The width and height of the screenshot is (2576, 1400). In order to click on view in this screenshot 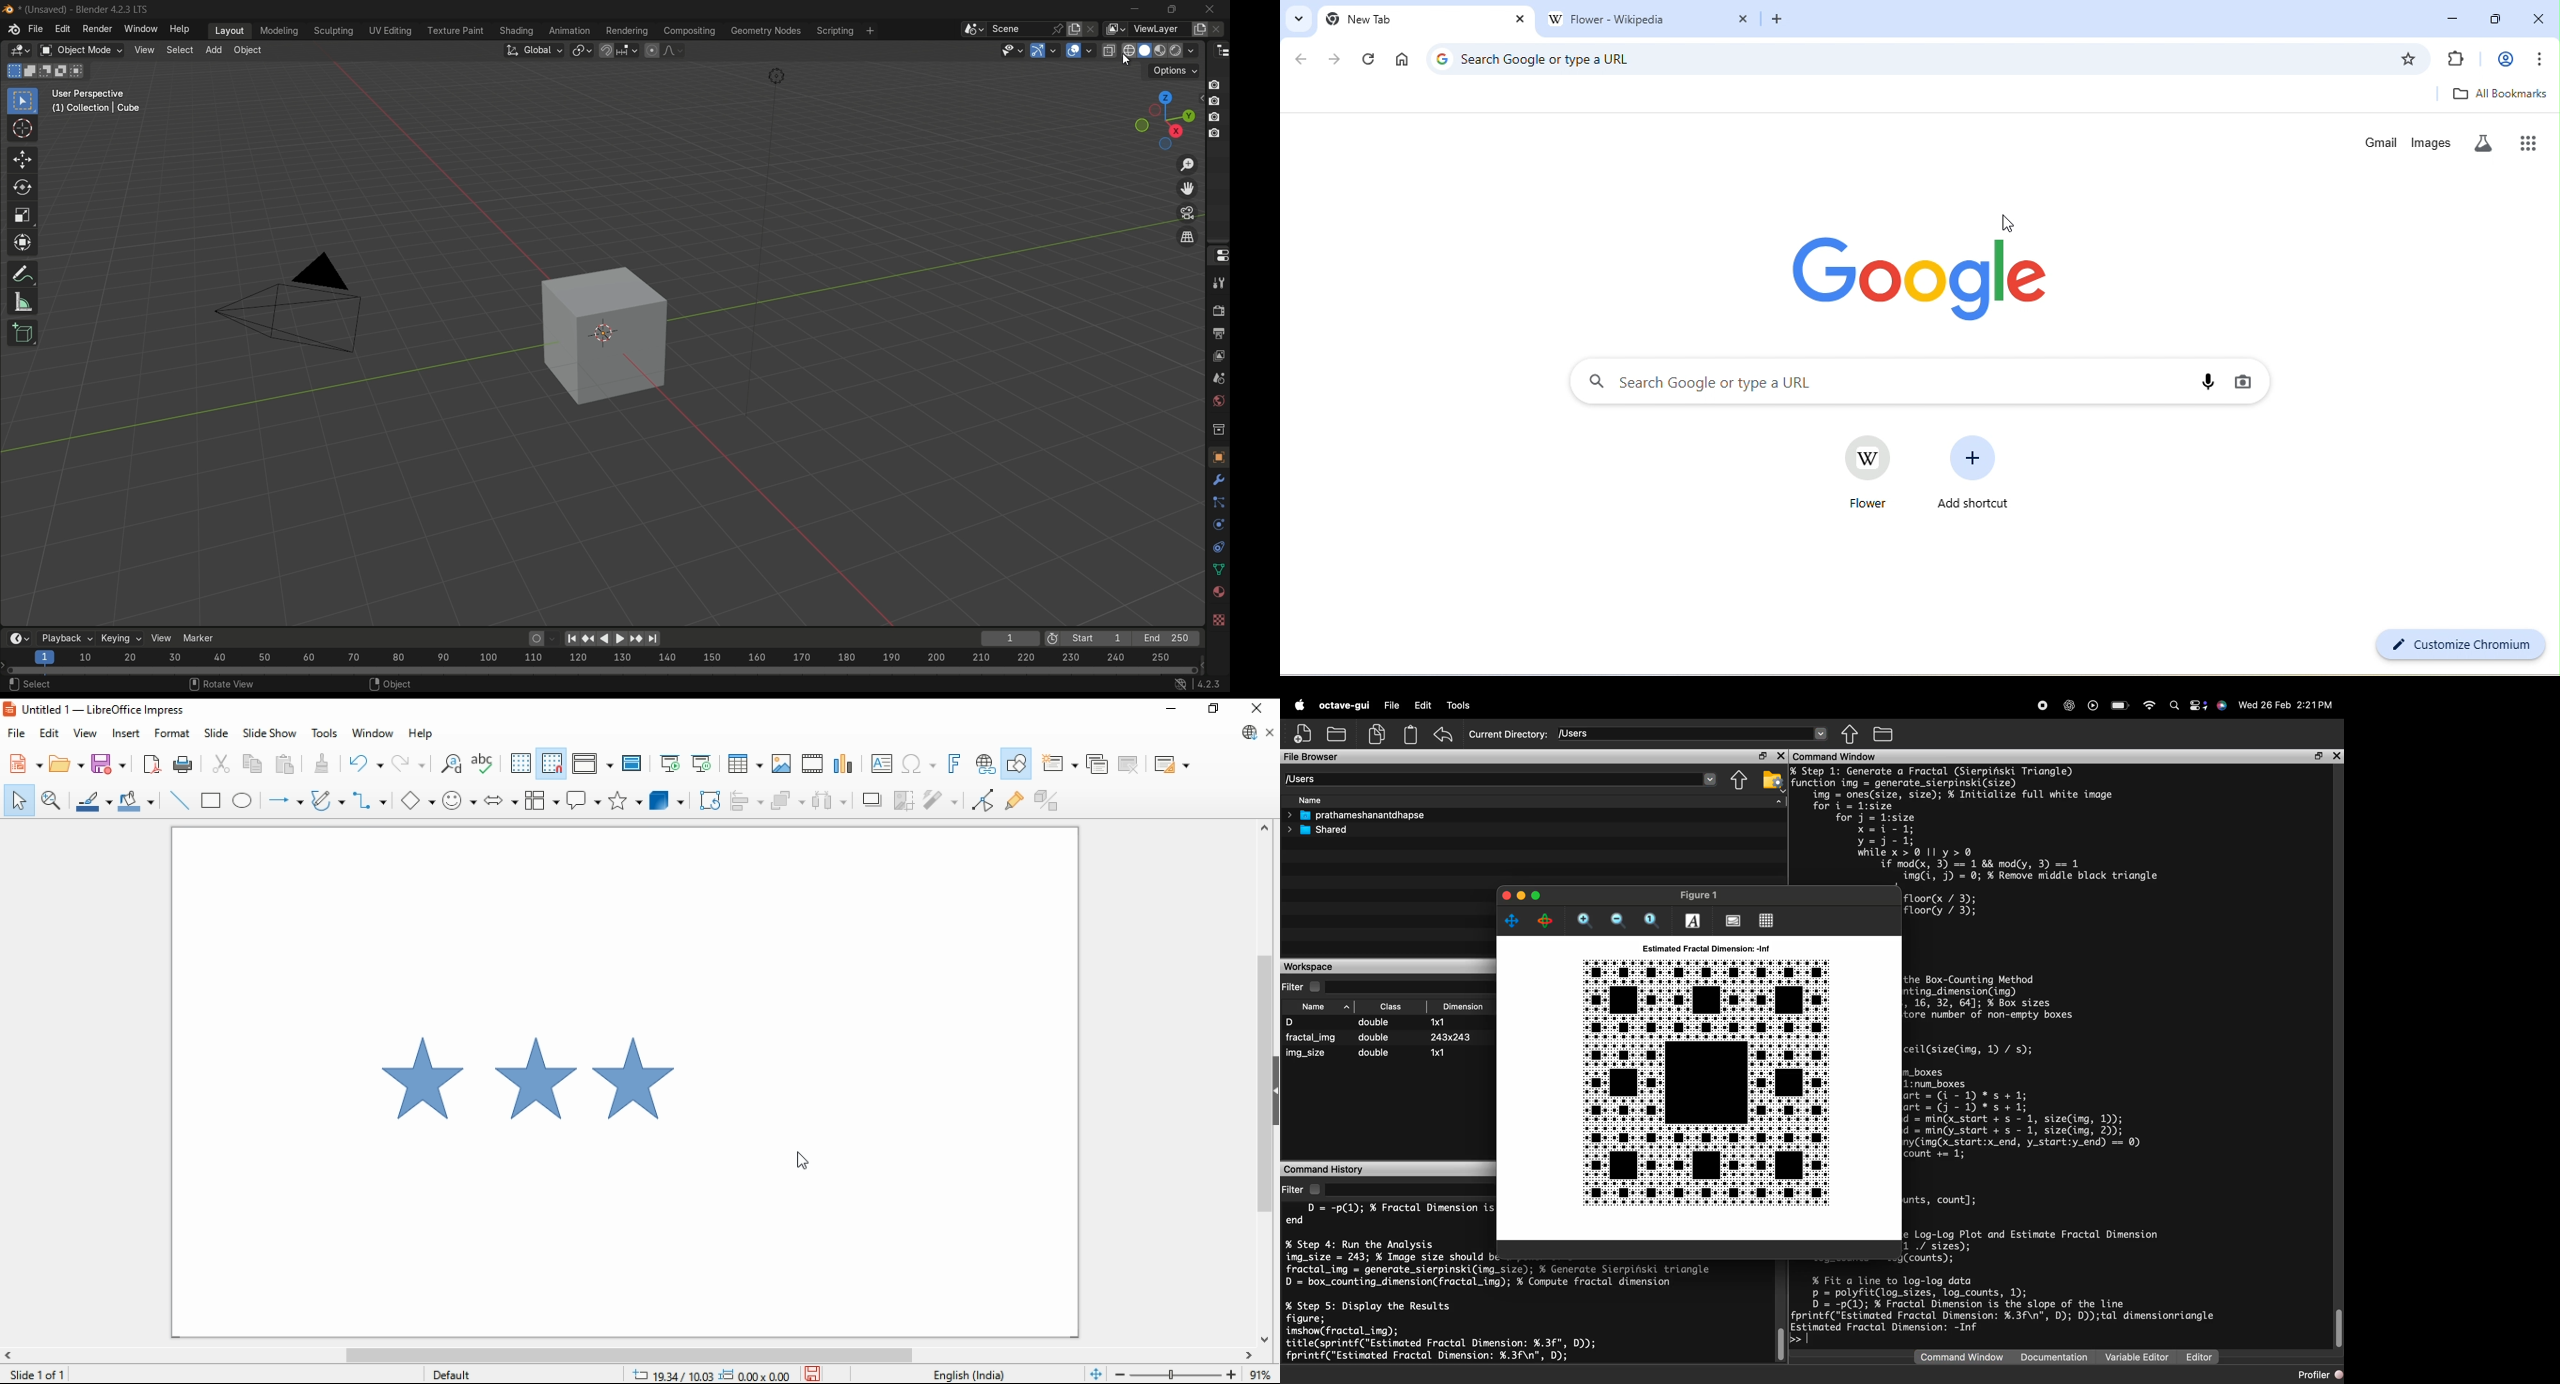, I will do `click(86, 733)`.